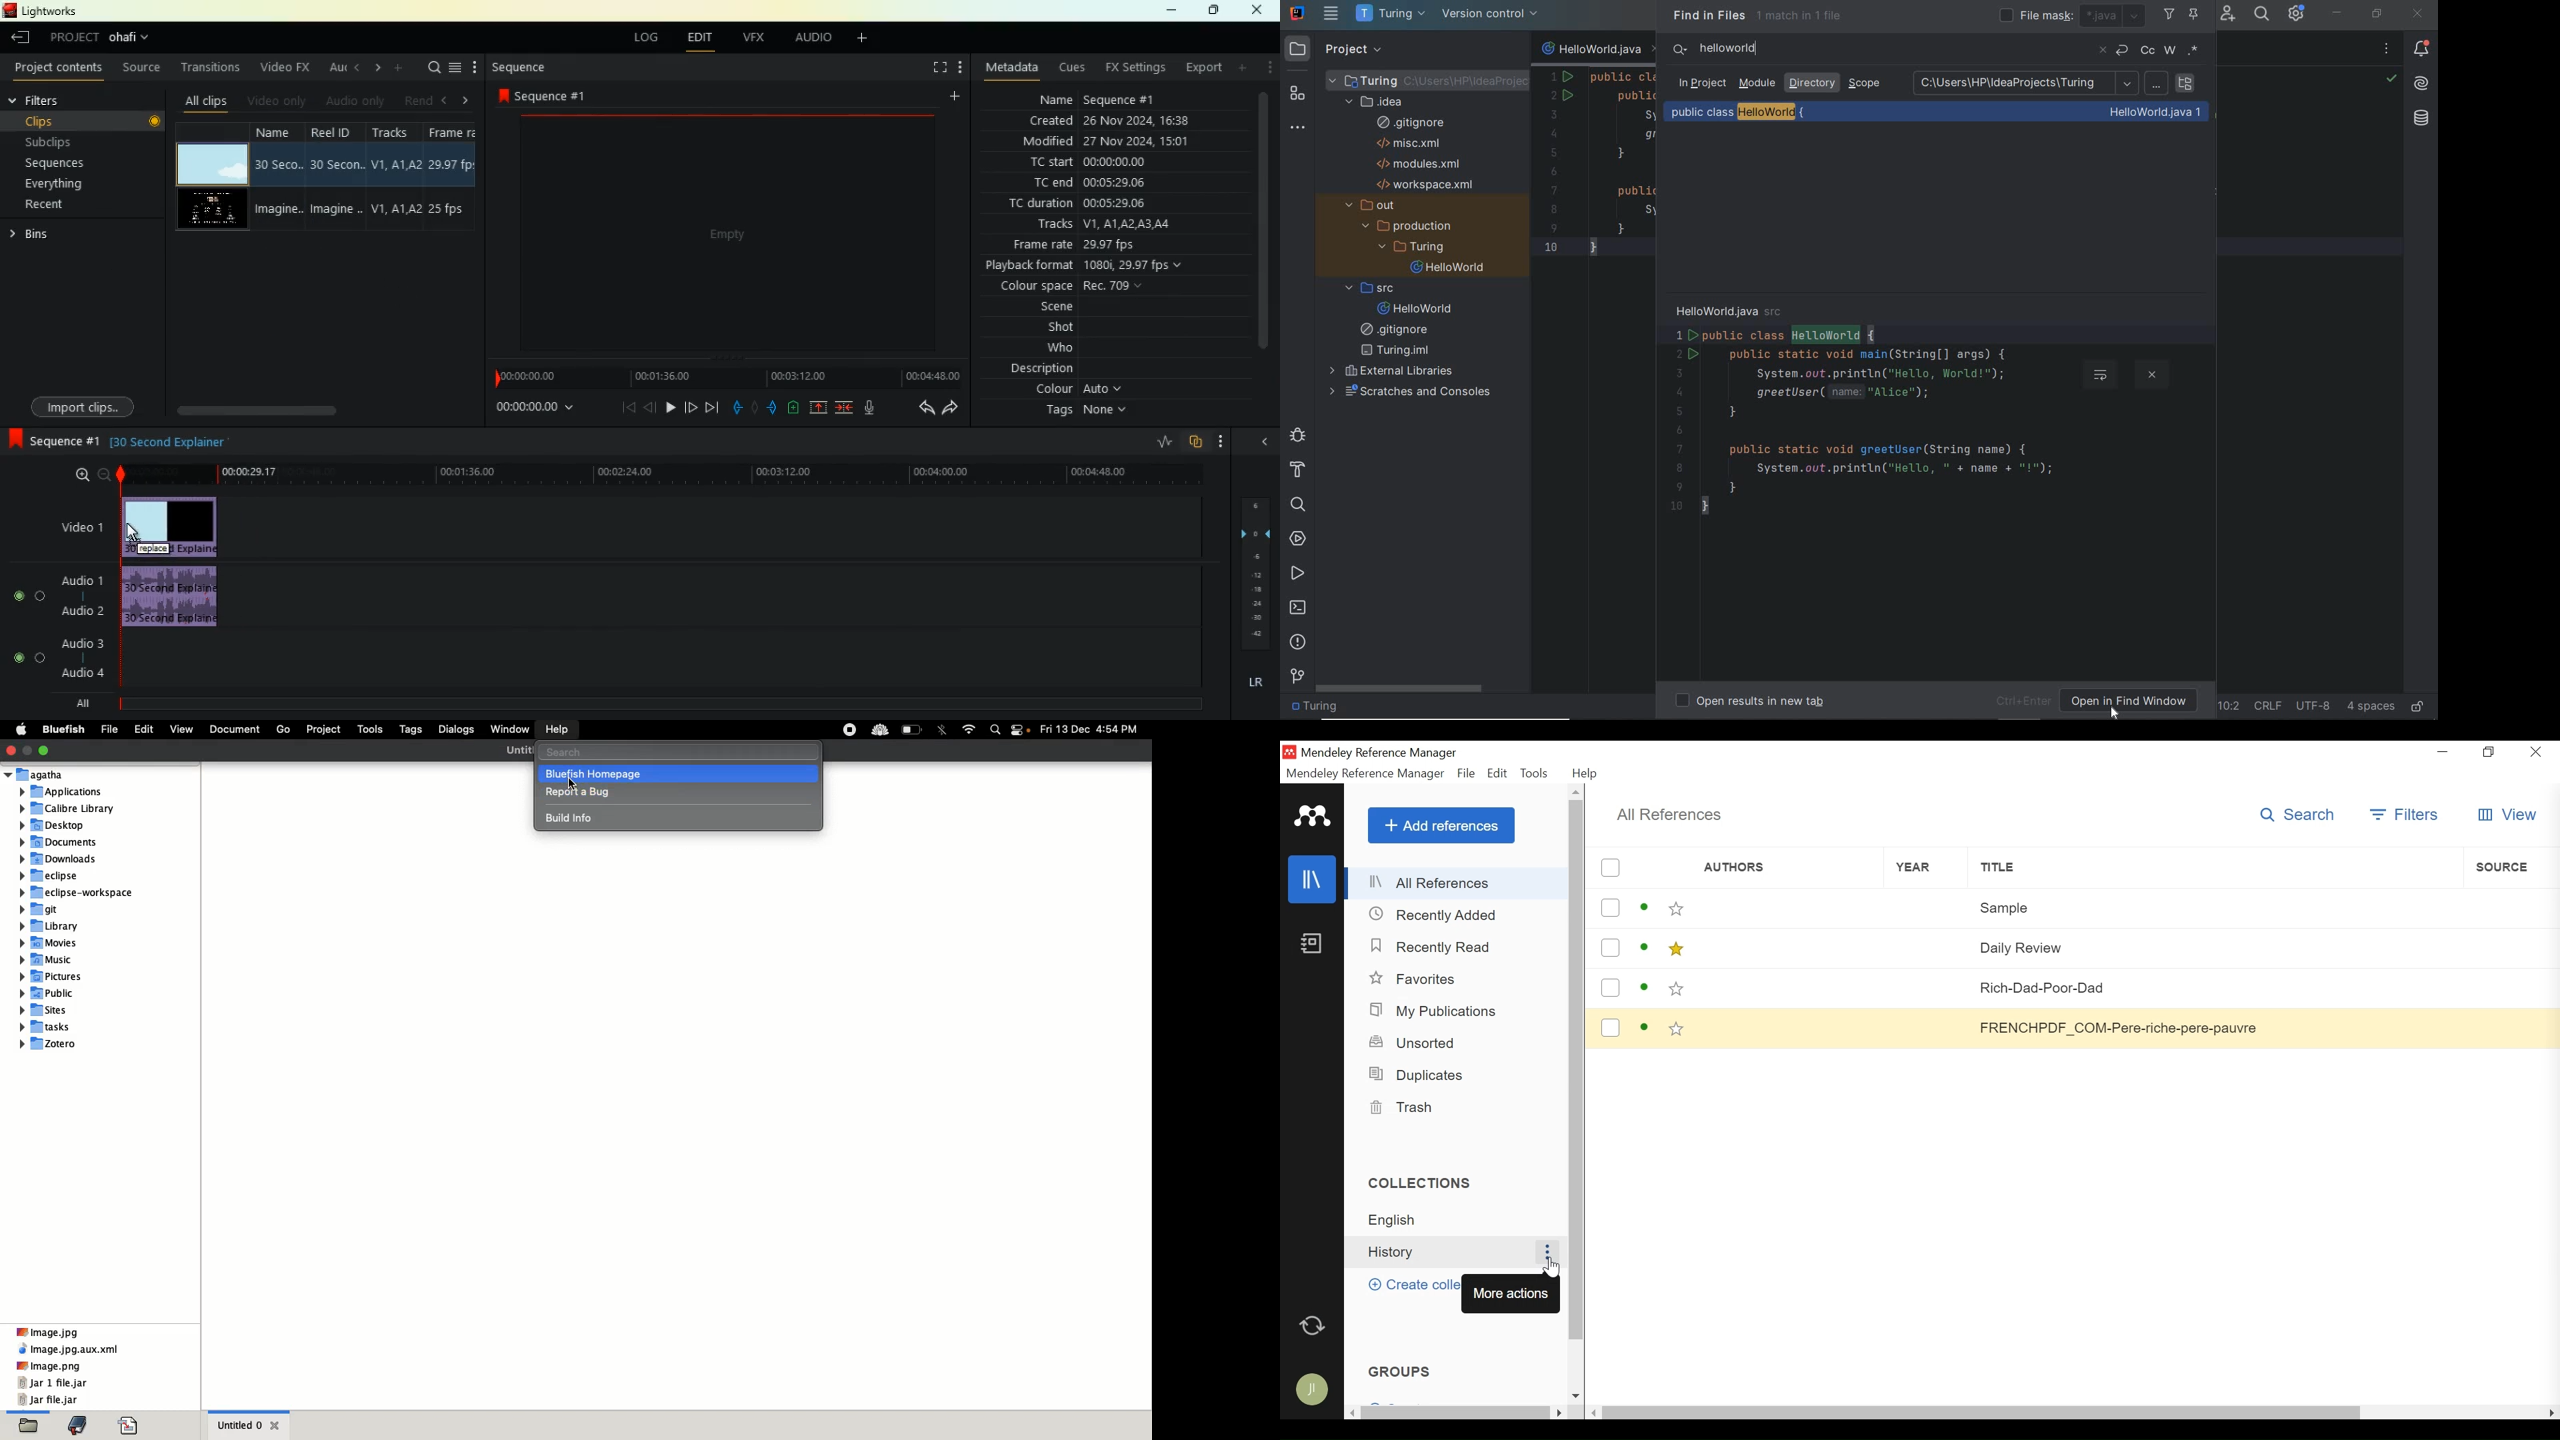 The width and height of the screenshot is (2576, 1456). Describe the element at coordinates (456, 69) in the screenshot. I see `menu` at that location.